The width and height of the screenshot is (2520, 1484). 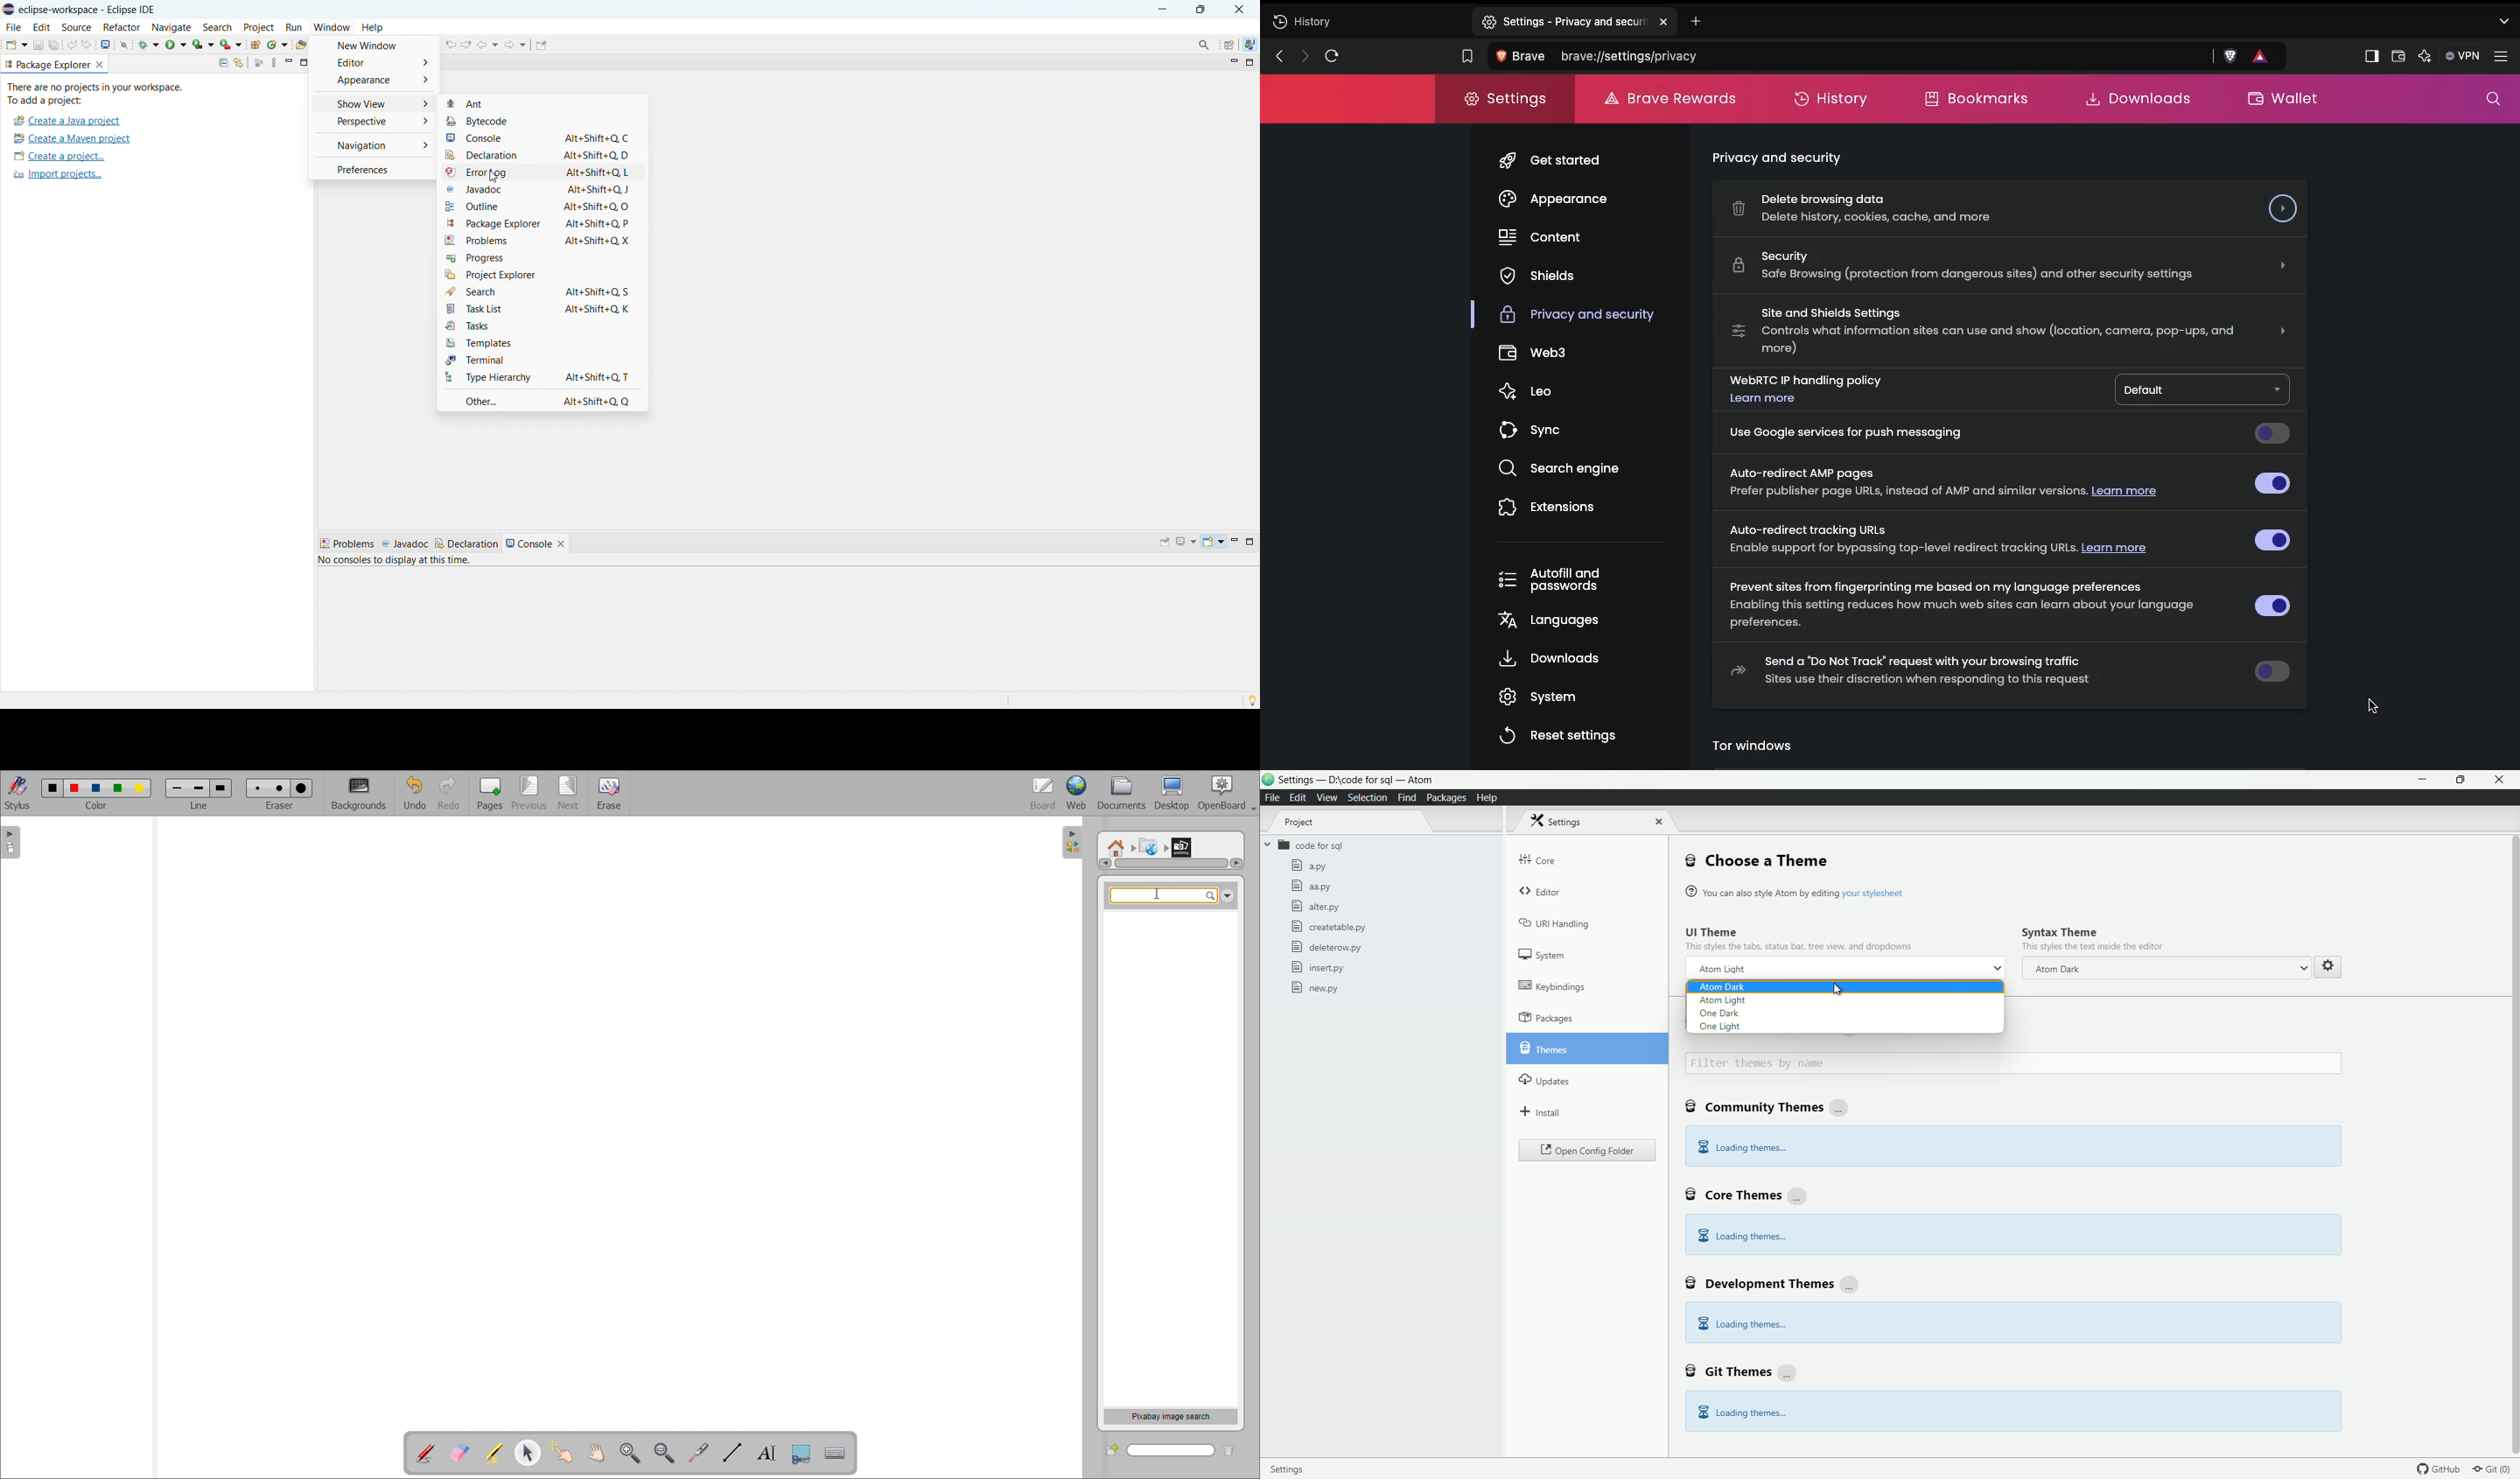 I want to click on close button, so click(x=1242, y=9).